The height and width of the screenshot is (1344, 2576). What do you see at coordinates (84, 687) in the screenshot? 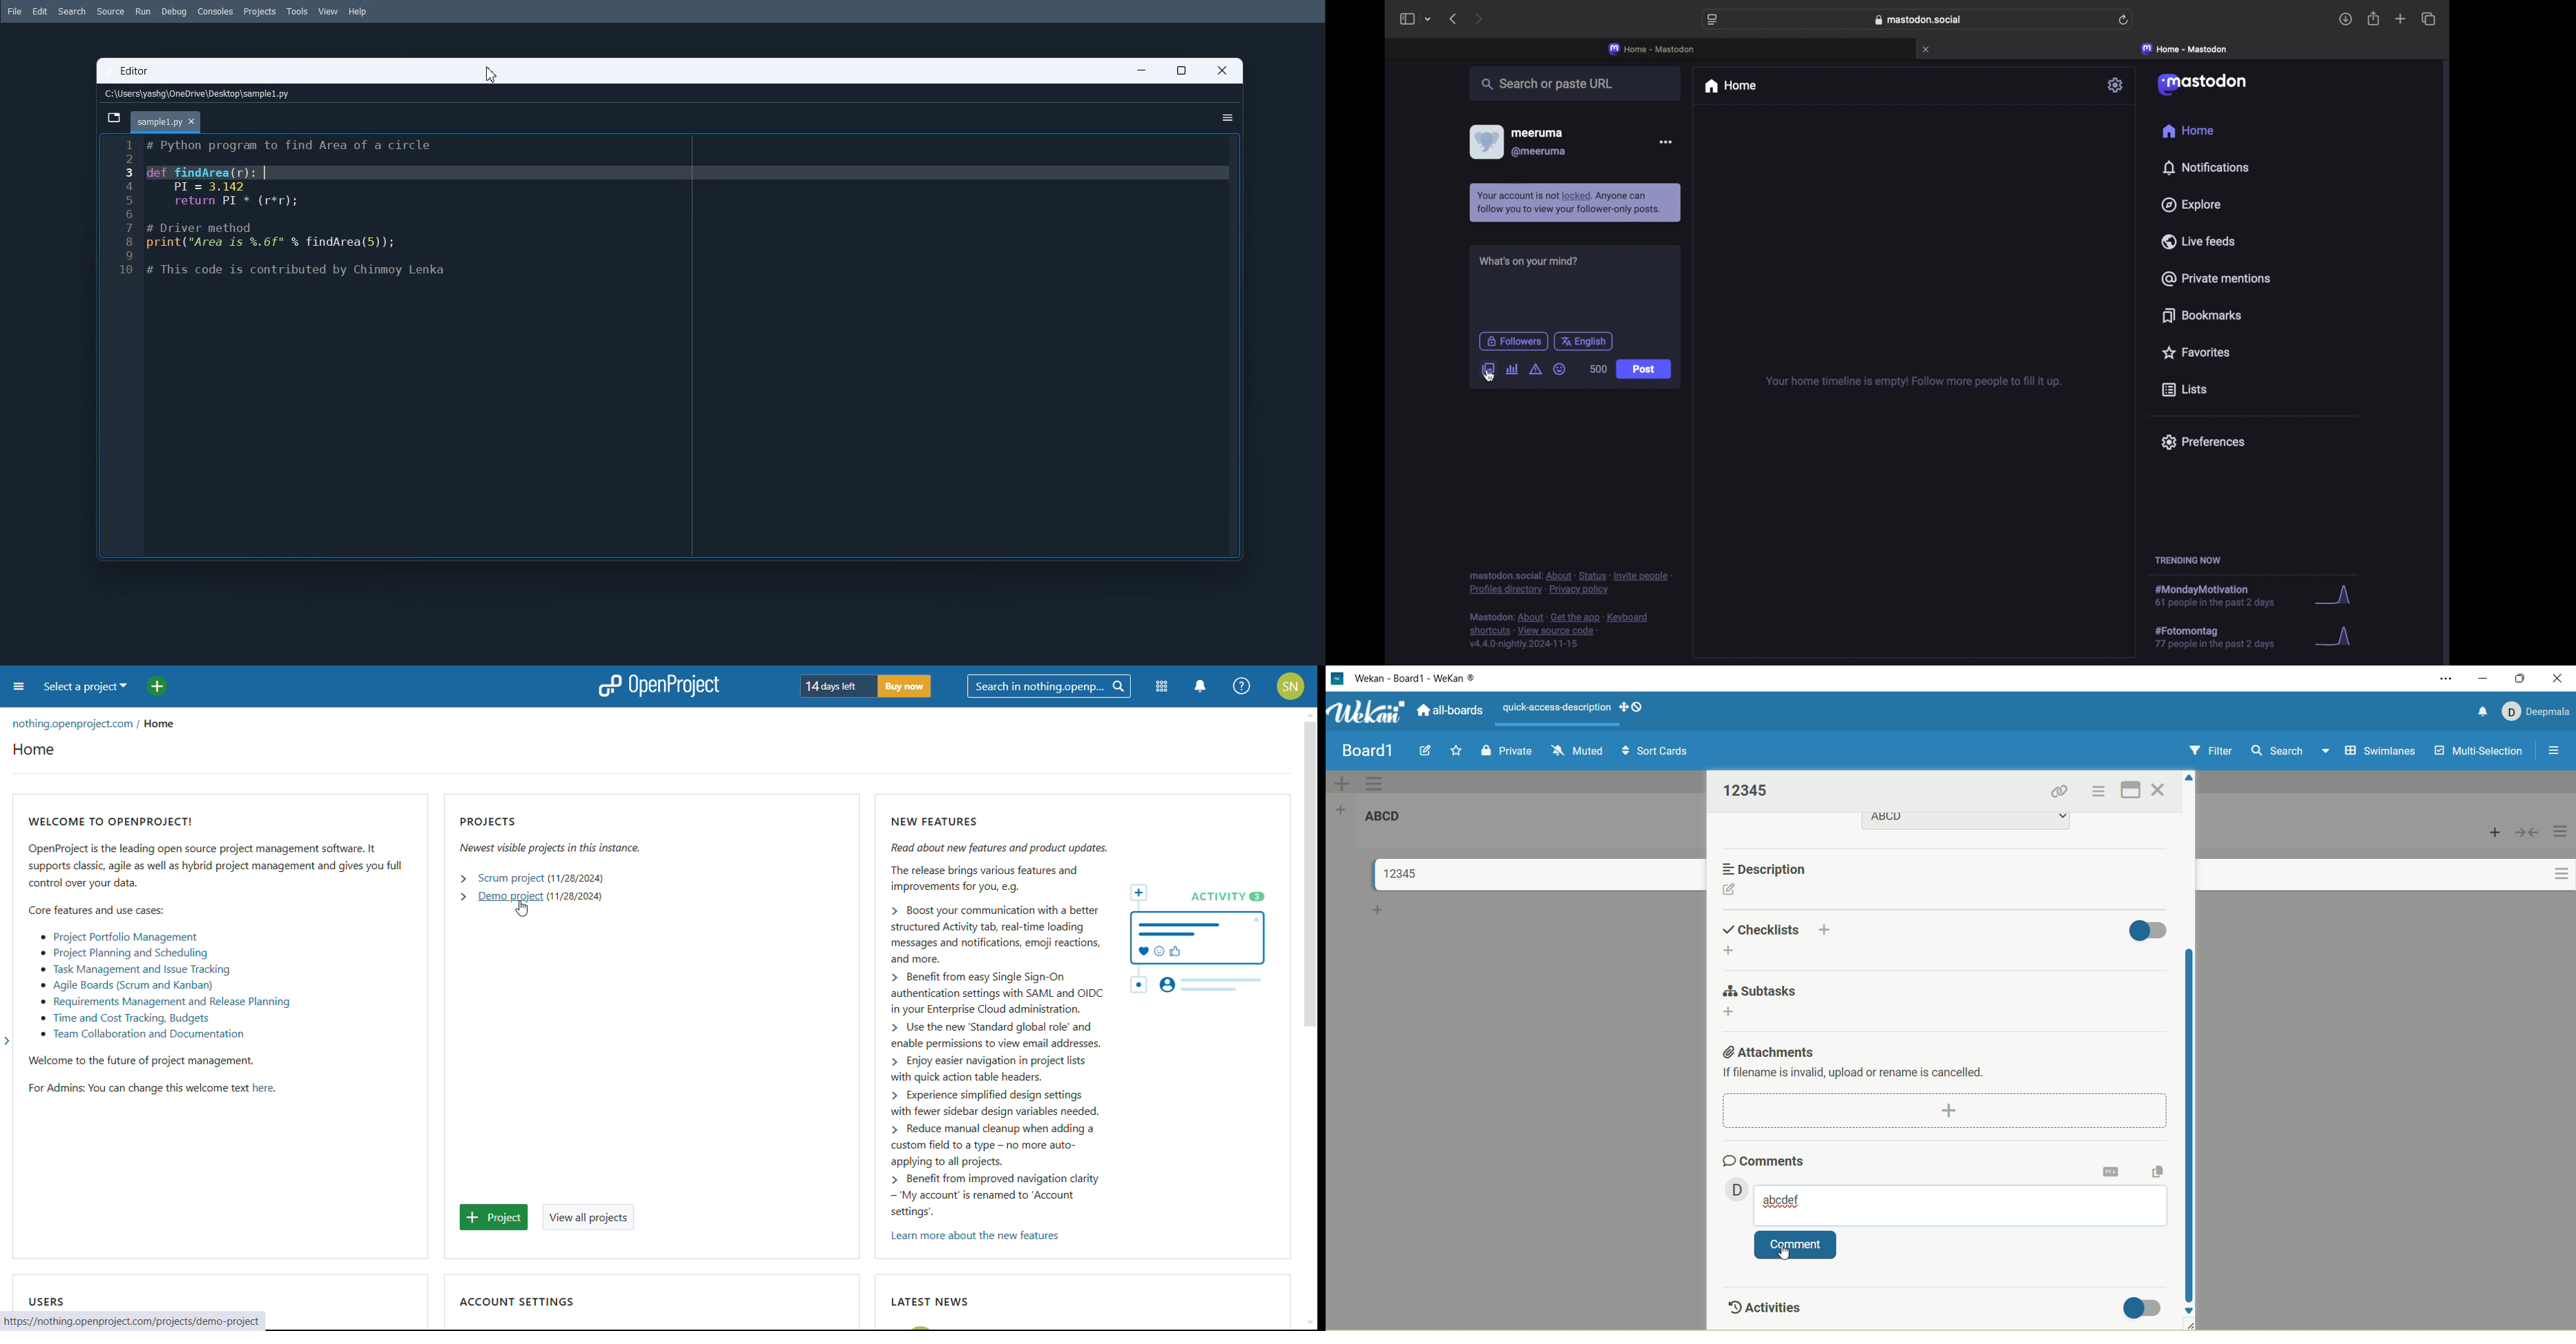
I see `select a project` at bounding box center [84, 687].